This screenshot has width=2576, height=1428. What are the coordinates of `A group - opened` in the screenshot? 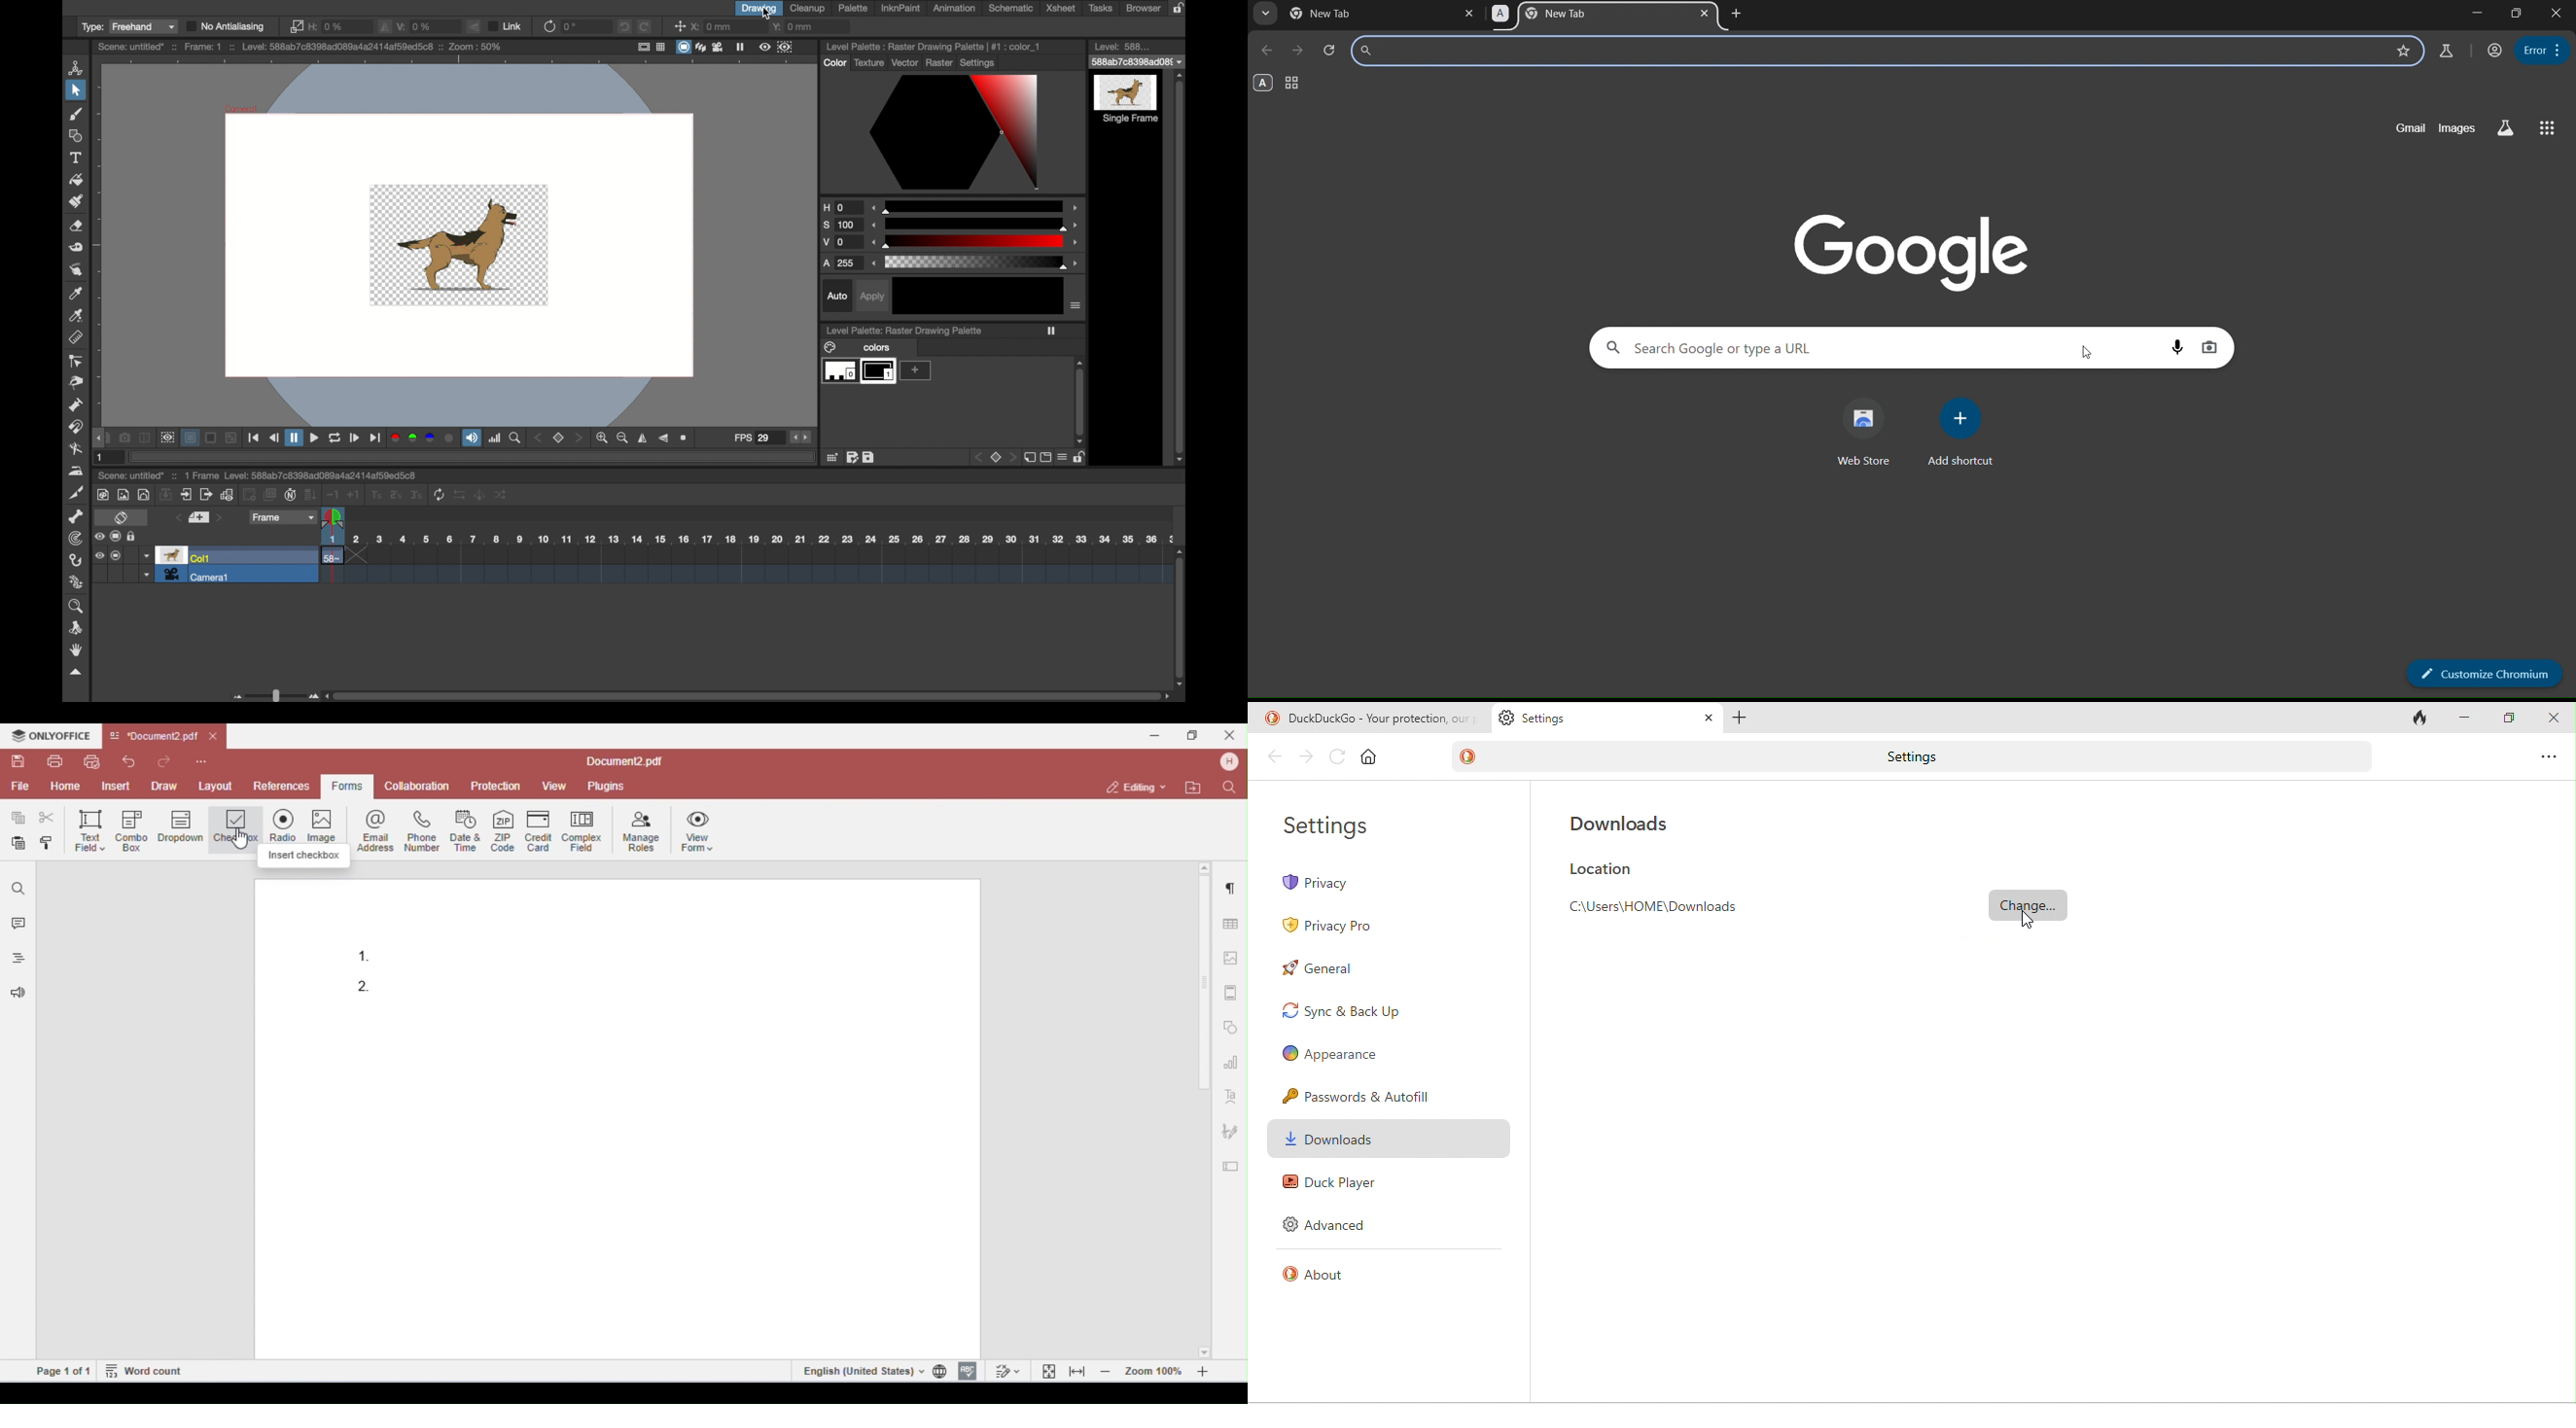 It's located at (1264, 84).